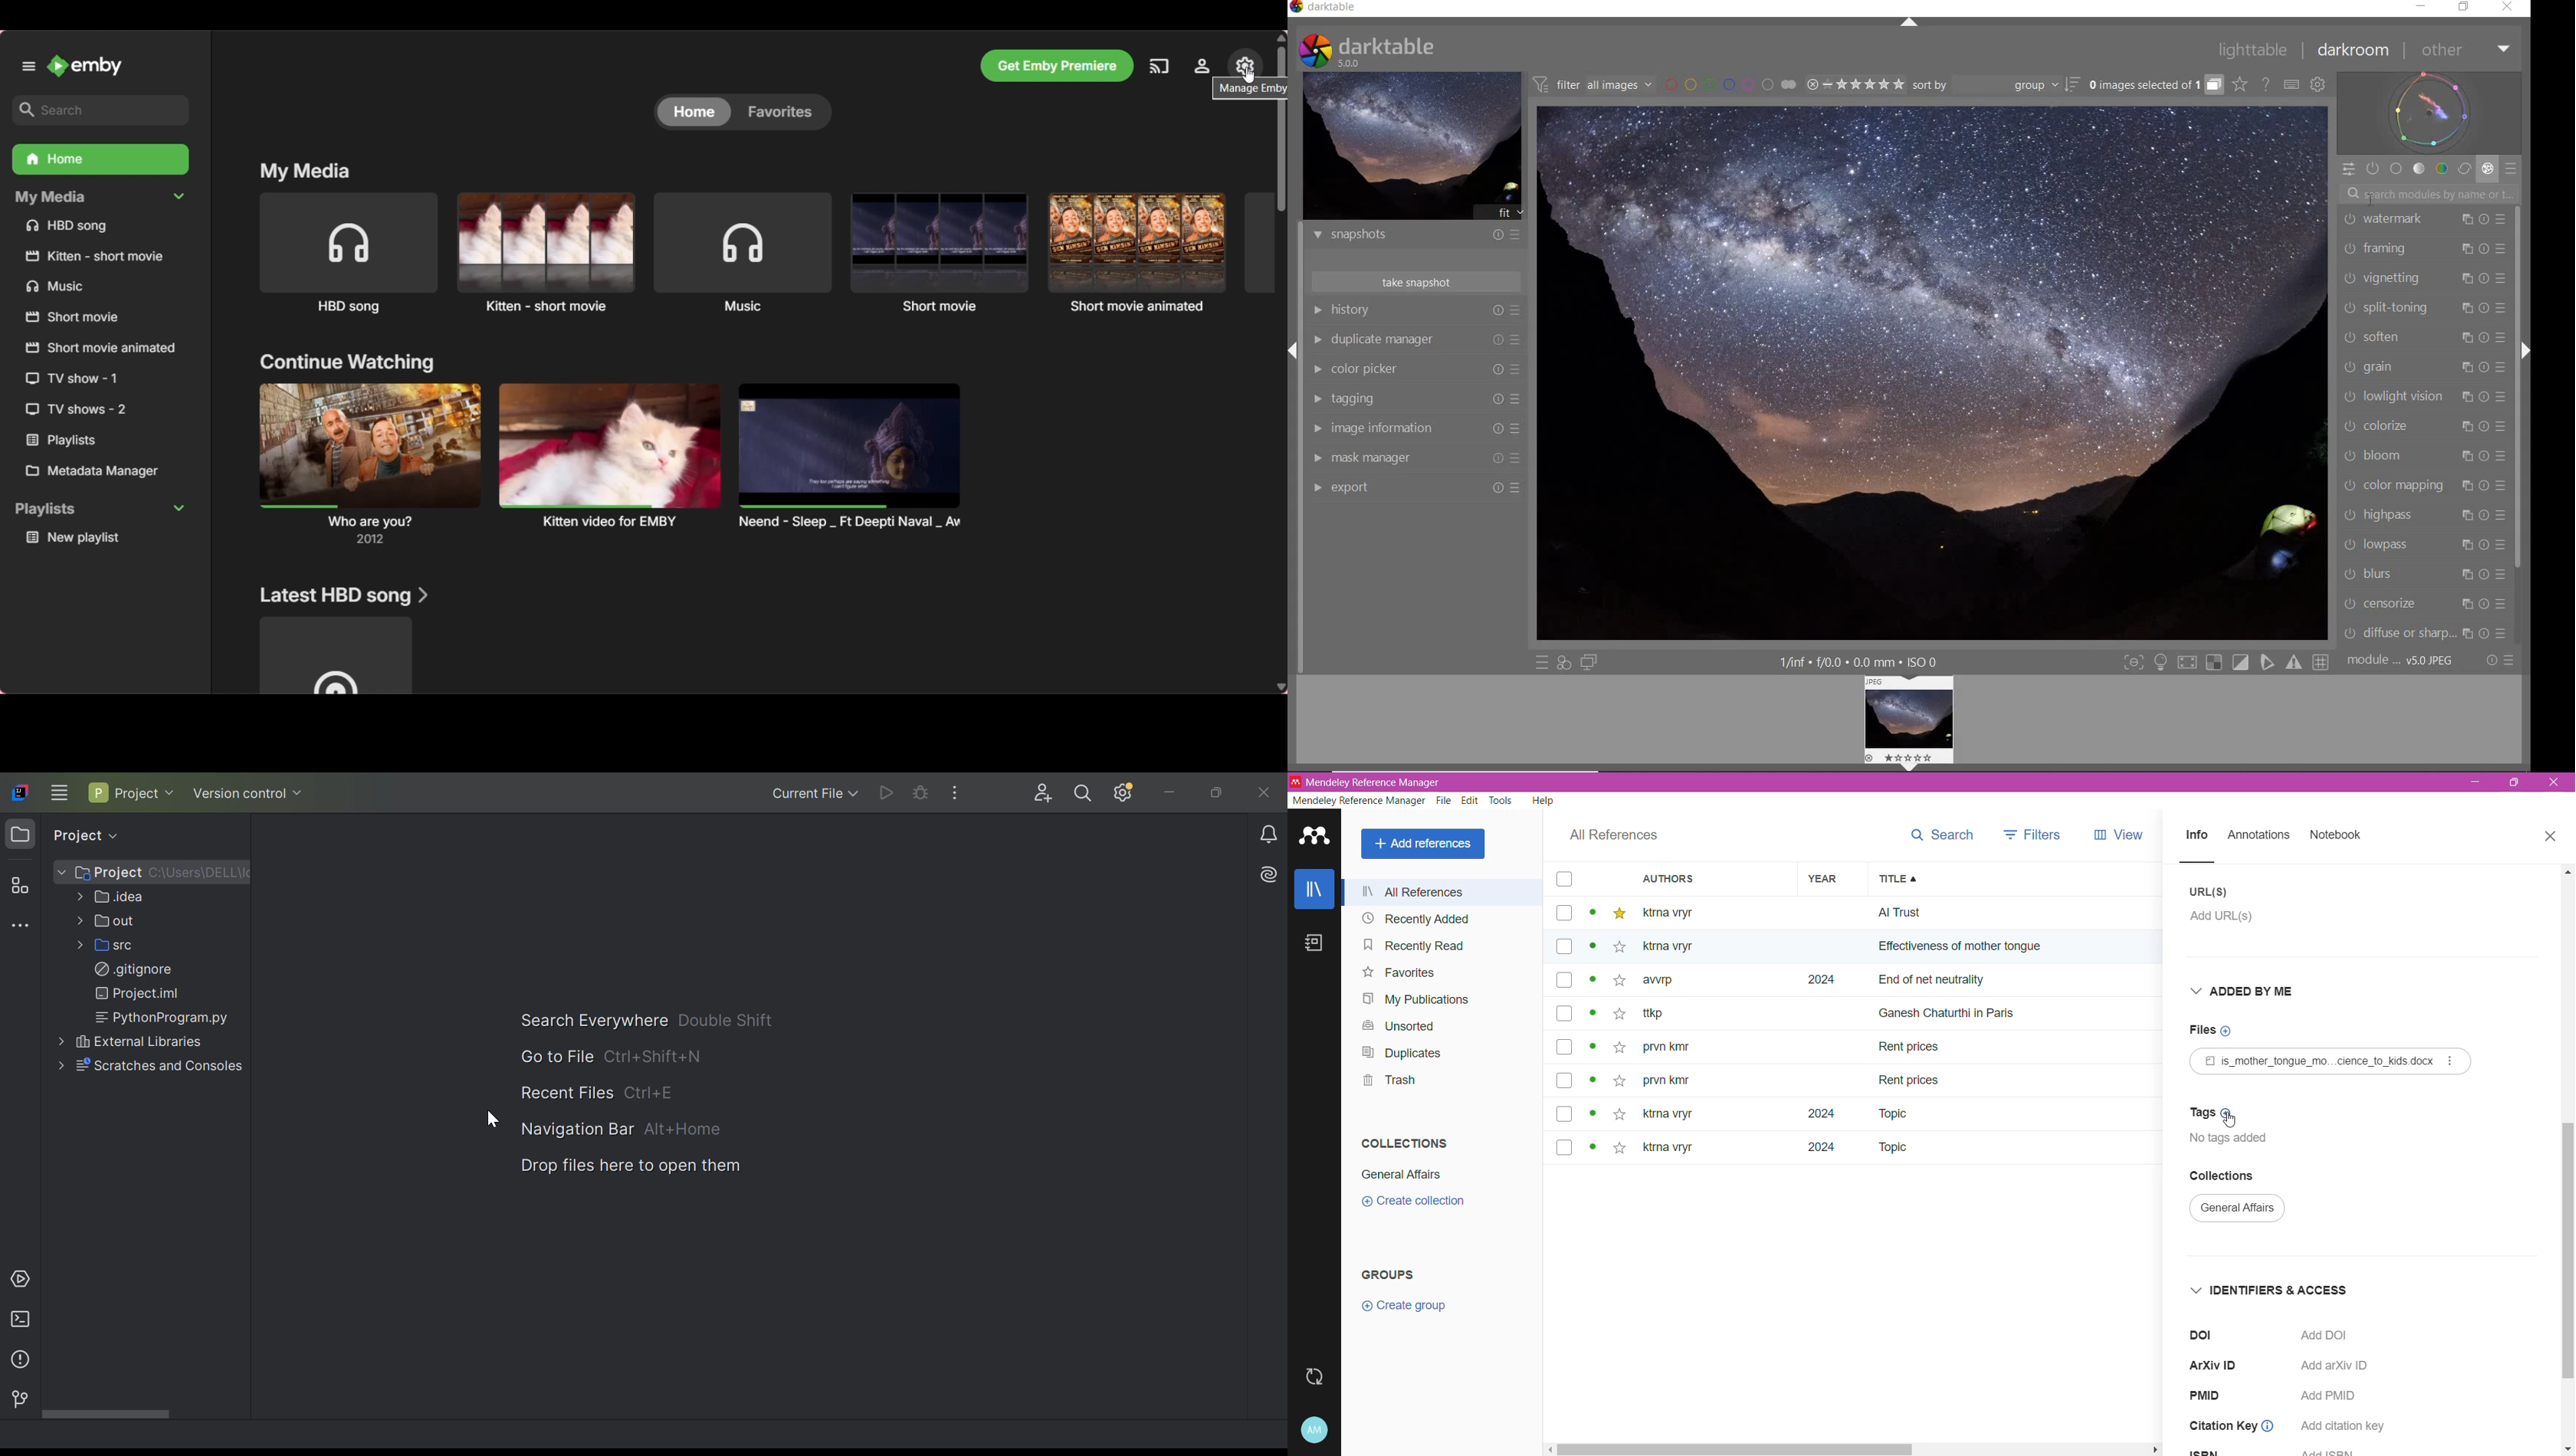  I want to click on FRAMING, so click(2380, 248).